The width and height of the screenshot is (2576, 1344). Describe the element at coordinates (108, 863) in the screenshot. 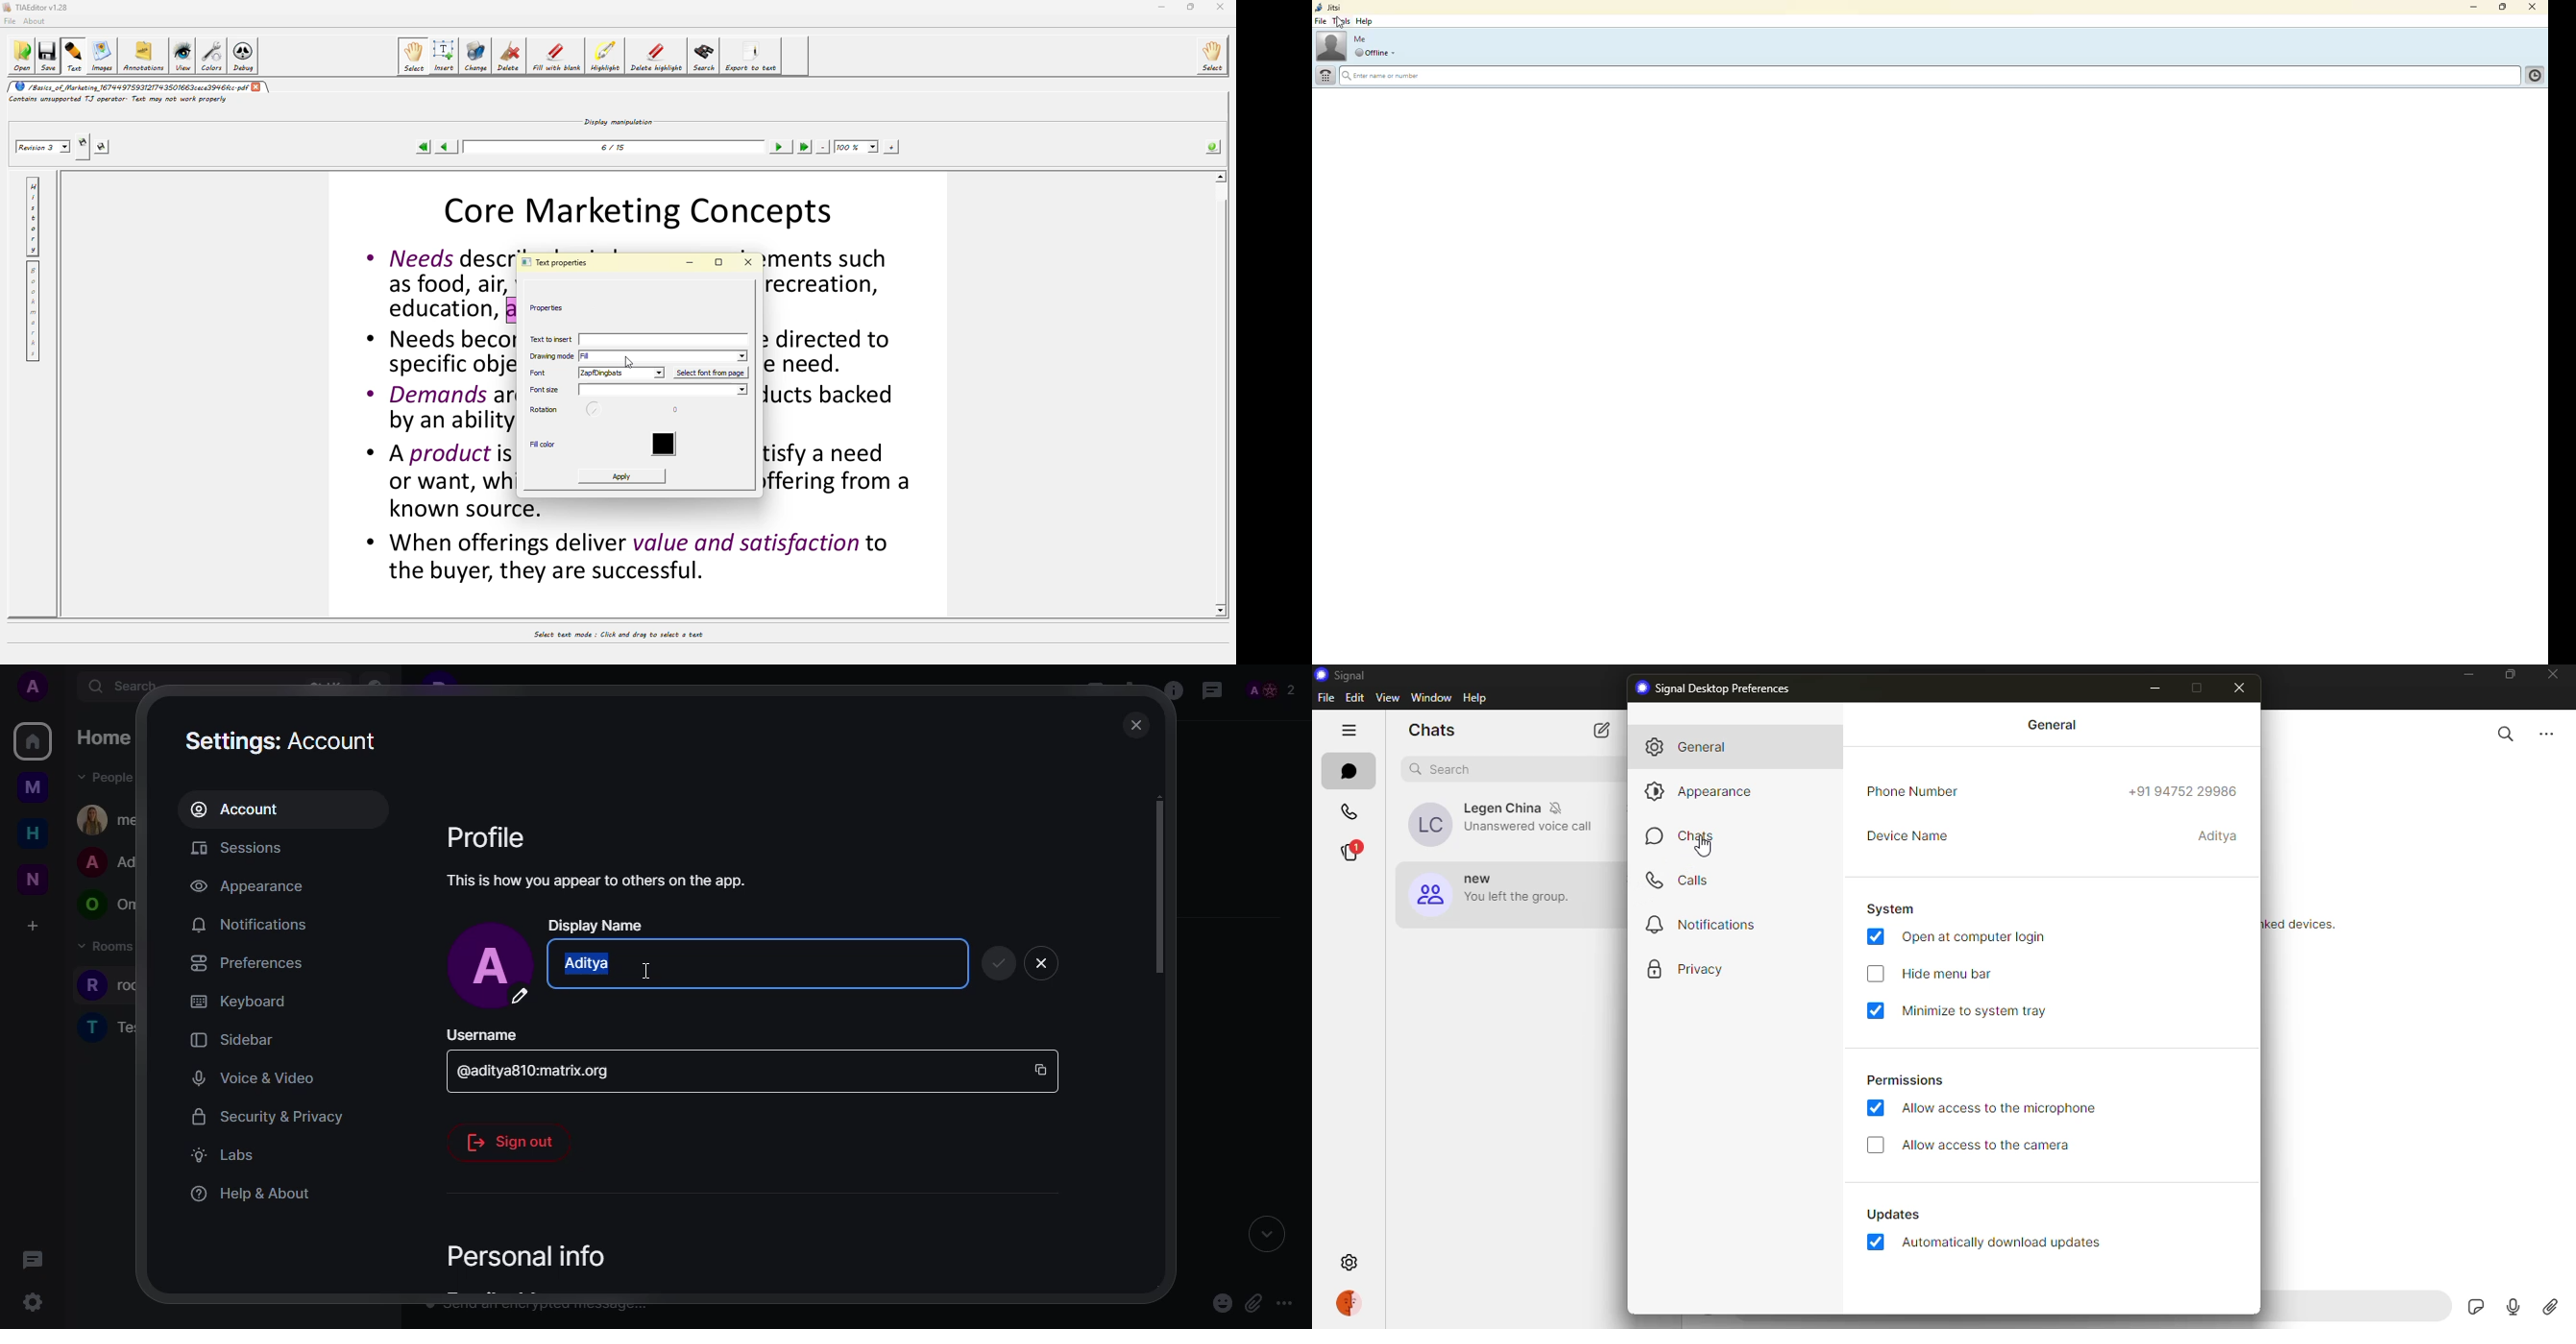

I see `people` at that location.